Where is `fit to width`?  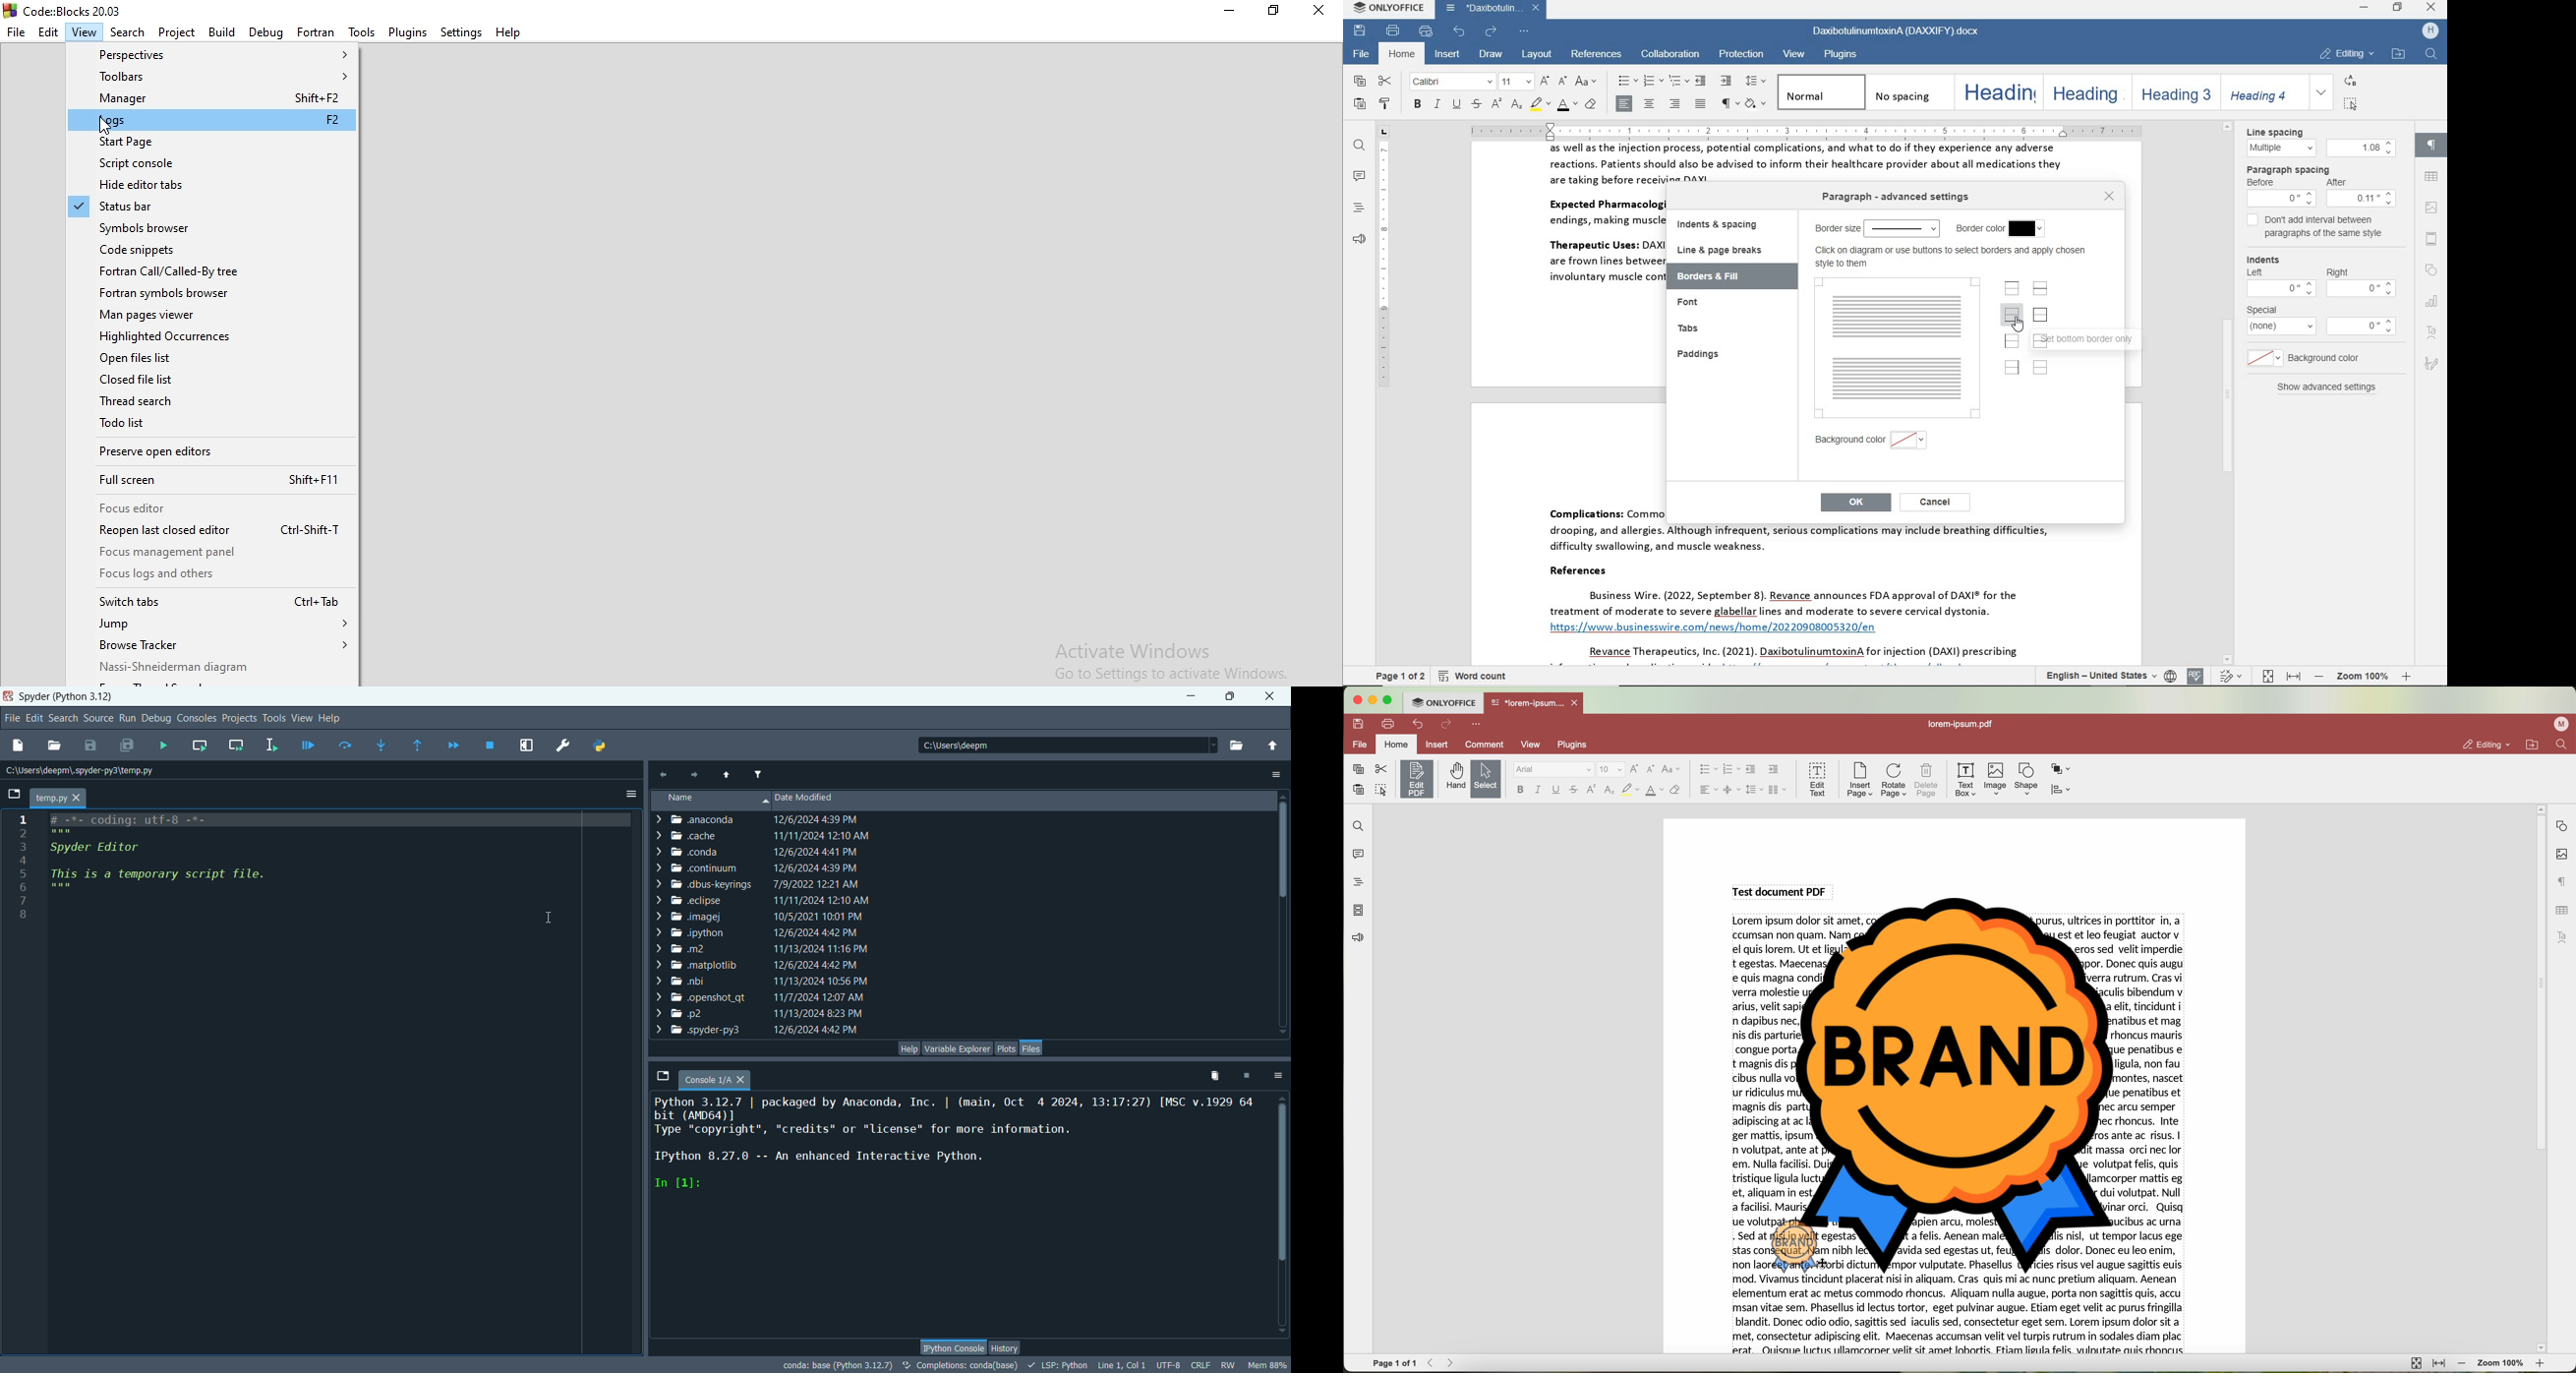
fit to width is located at coordinates (2439, 1363).